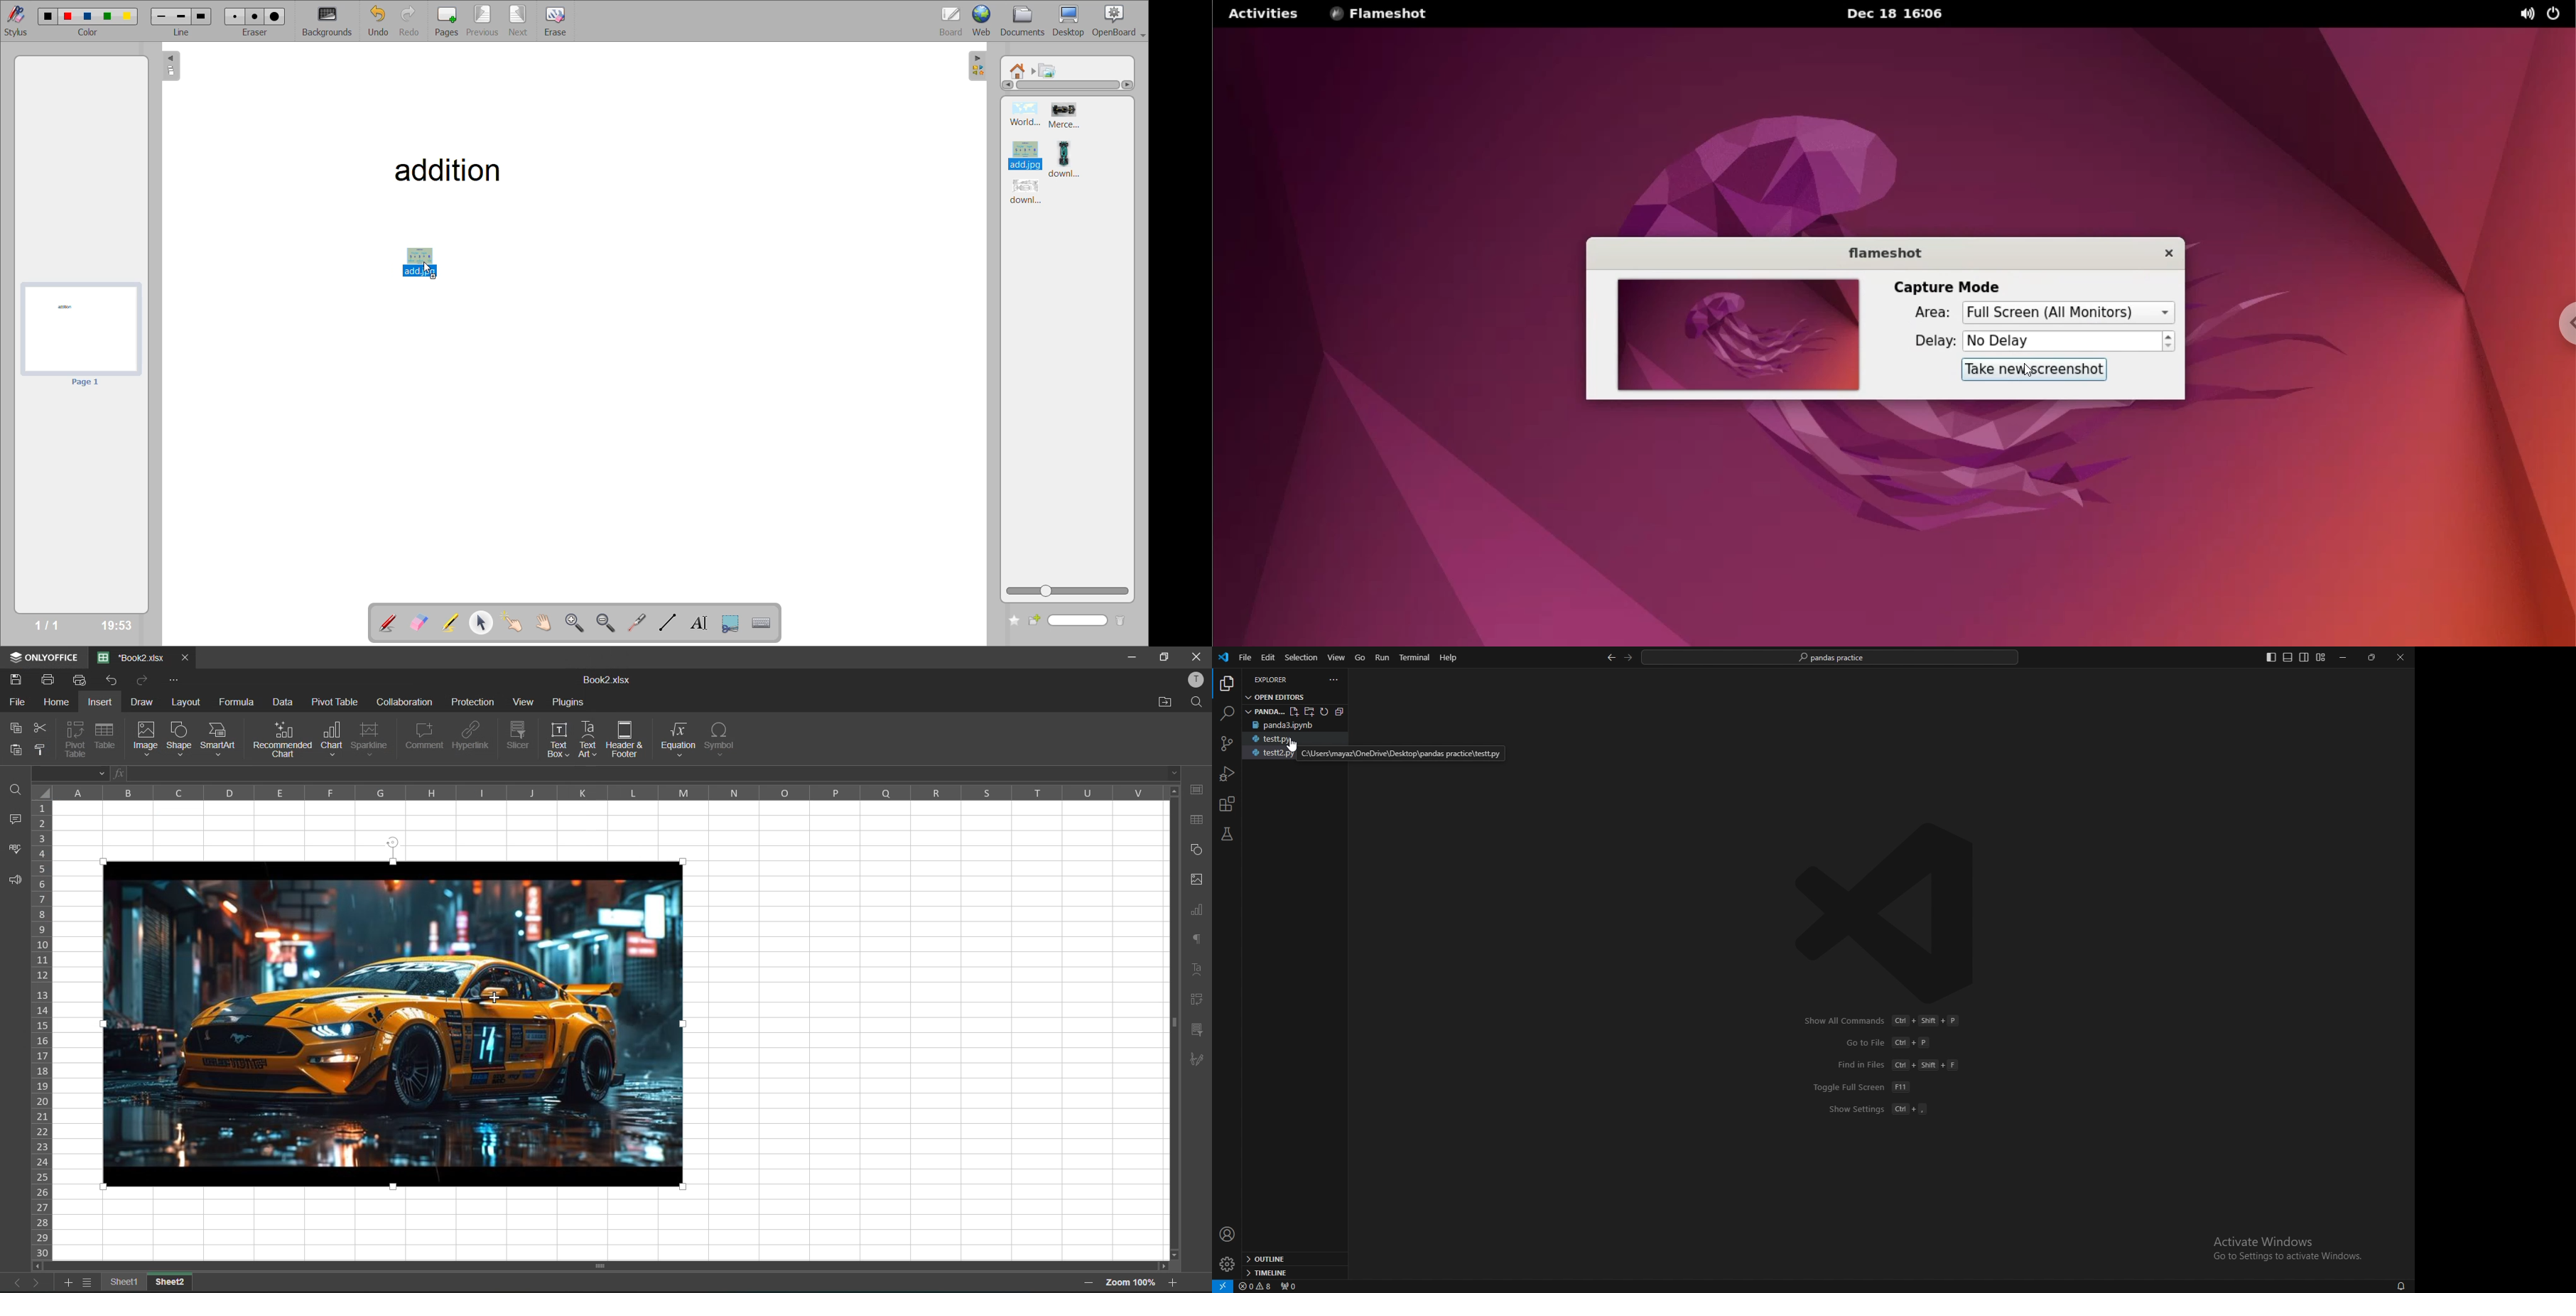  Describe the element at coordinates (16, 881) in the screenshot. I see `feedback` at that location.